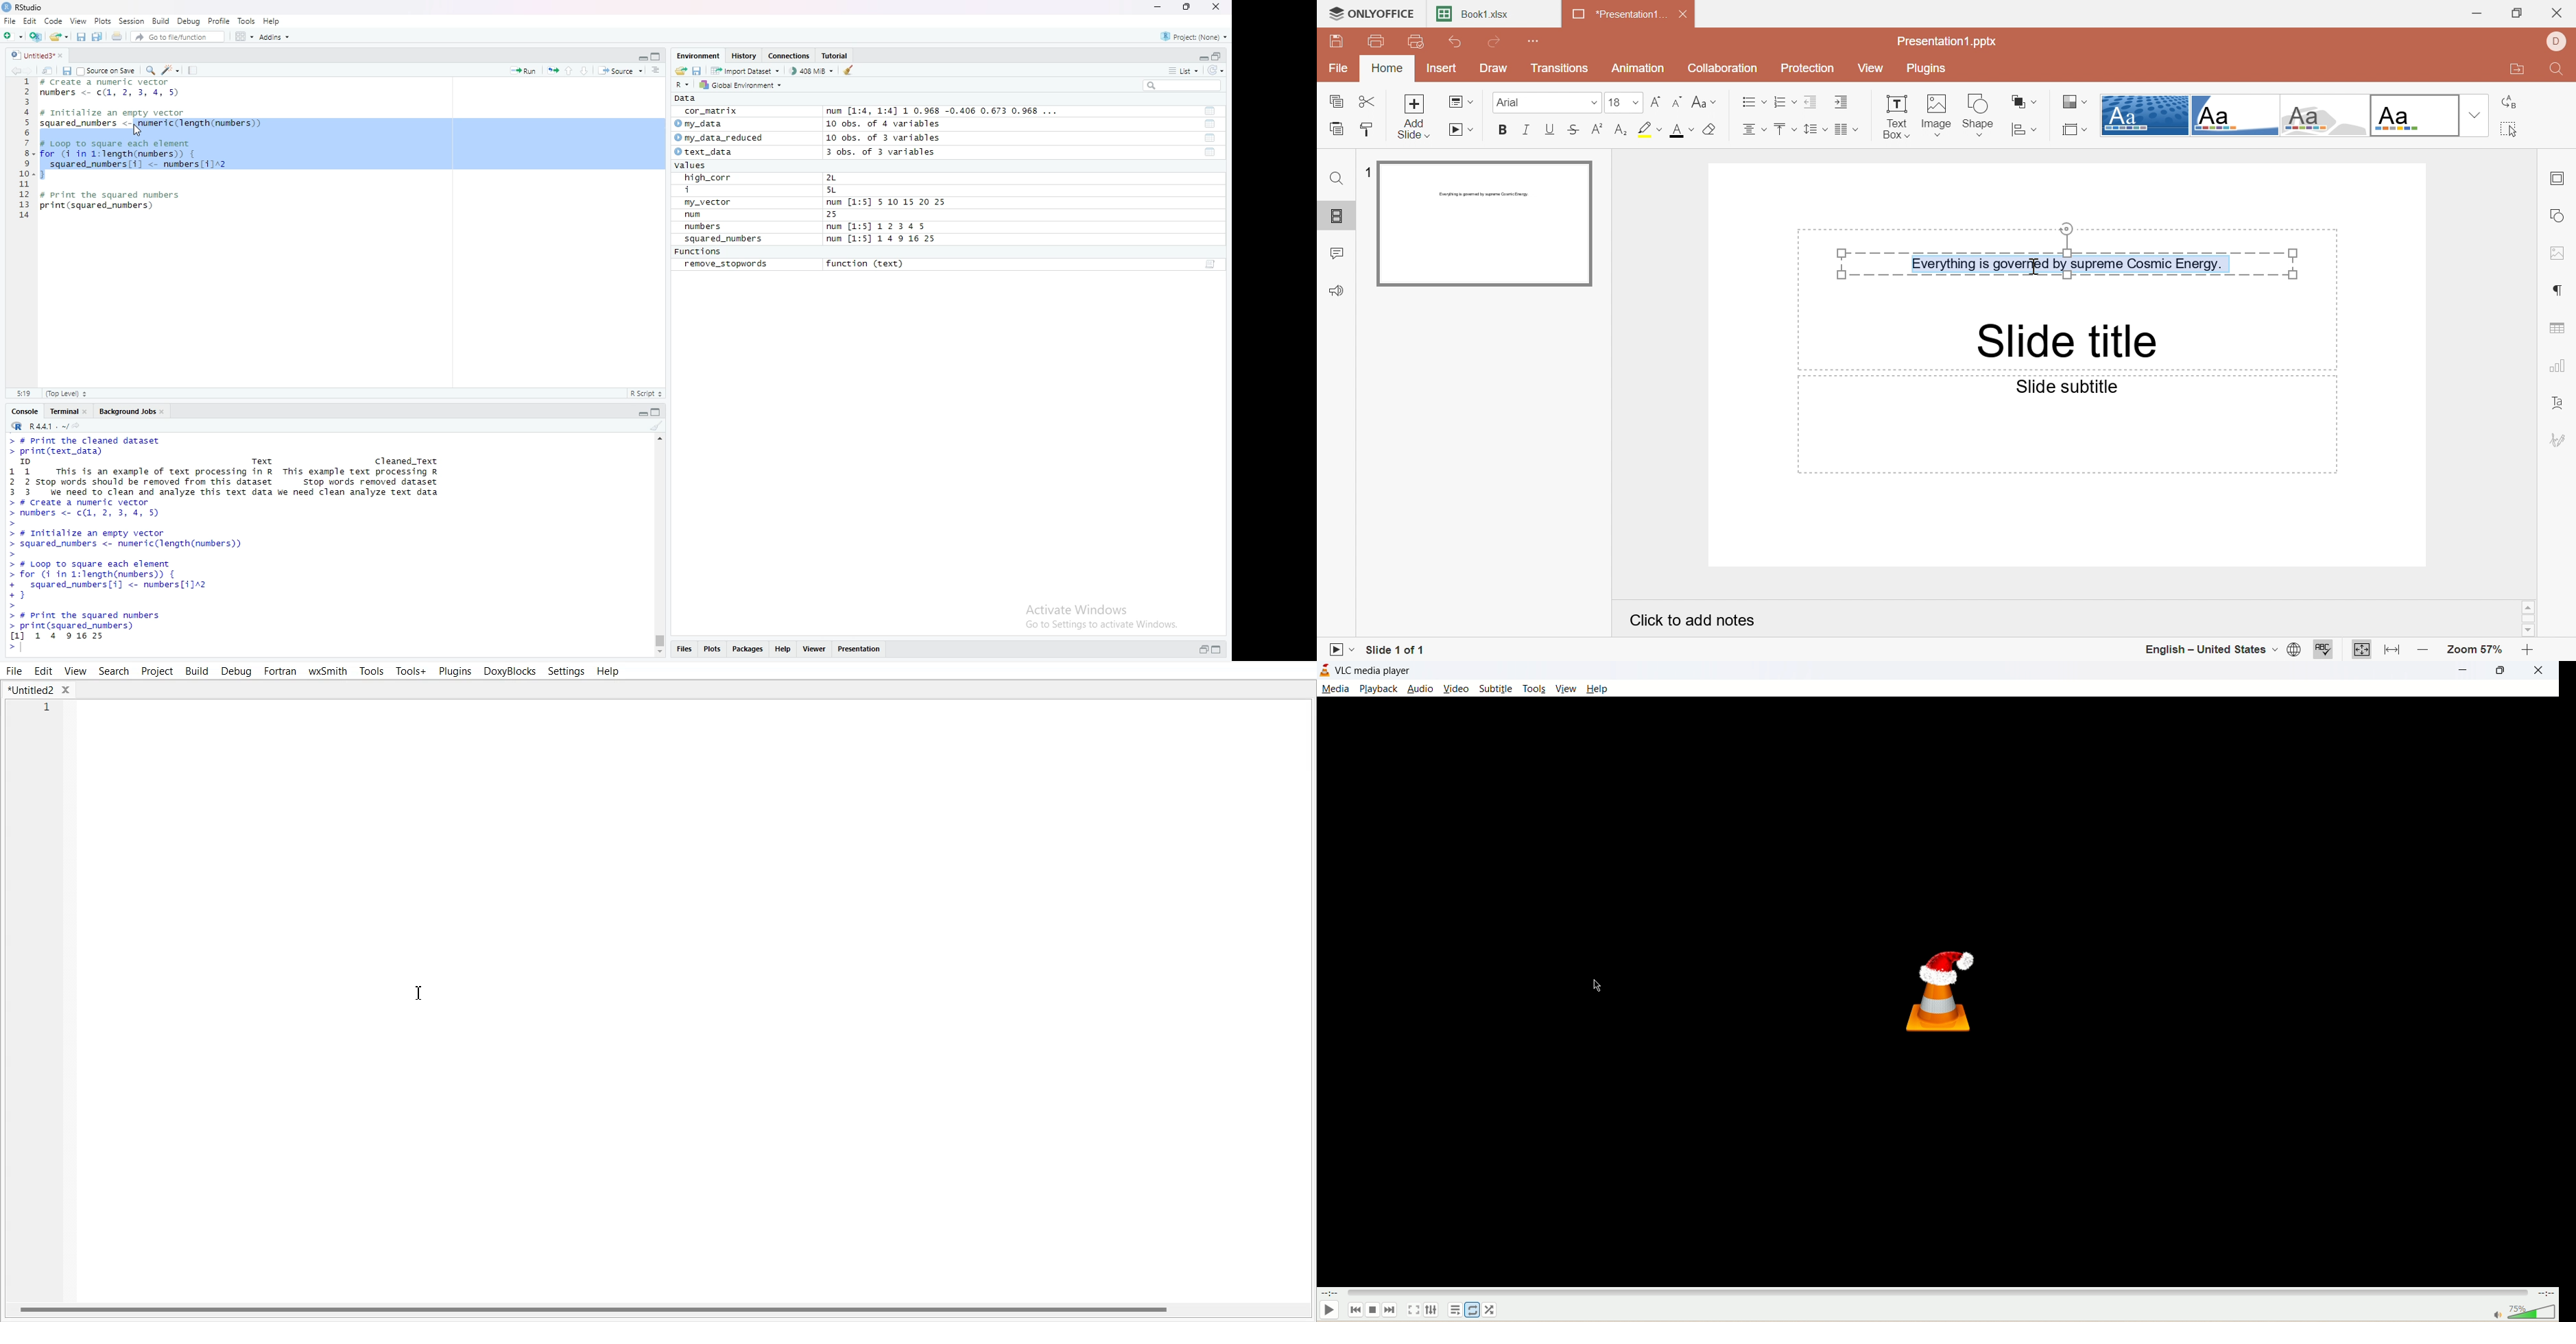 The image size is (2576, 1344). Describe the element at coordinates (1624, 103) in the screenshot. I see `18` at that location.